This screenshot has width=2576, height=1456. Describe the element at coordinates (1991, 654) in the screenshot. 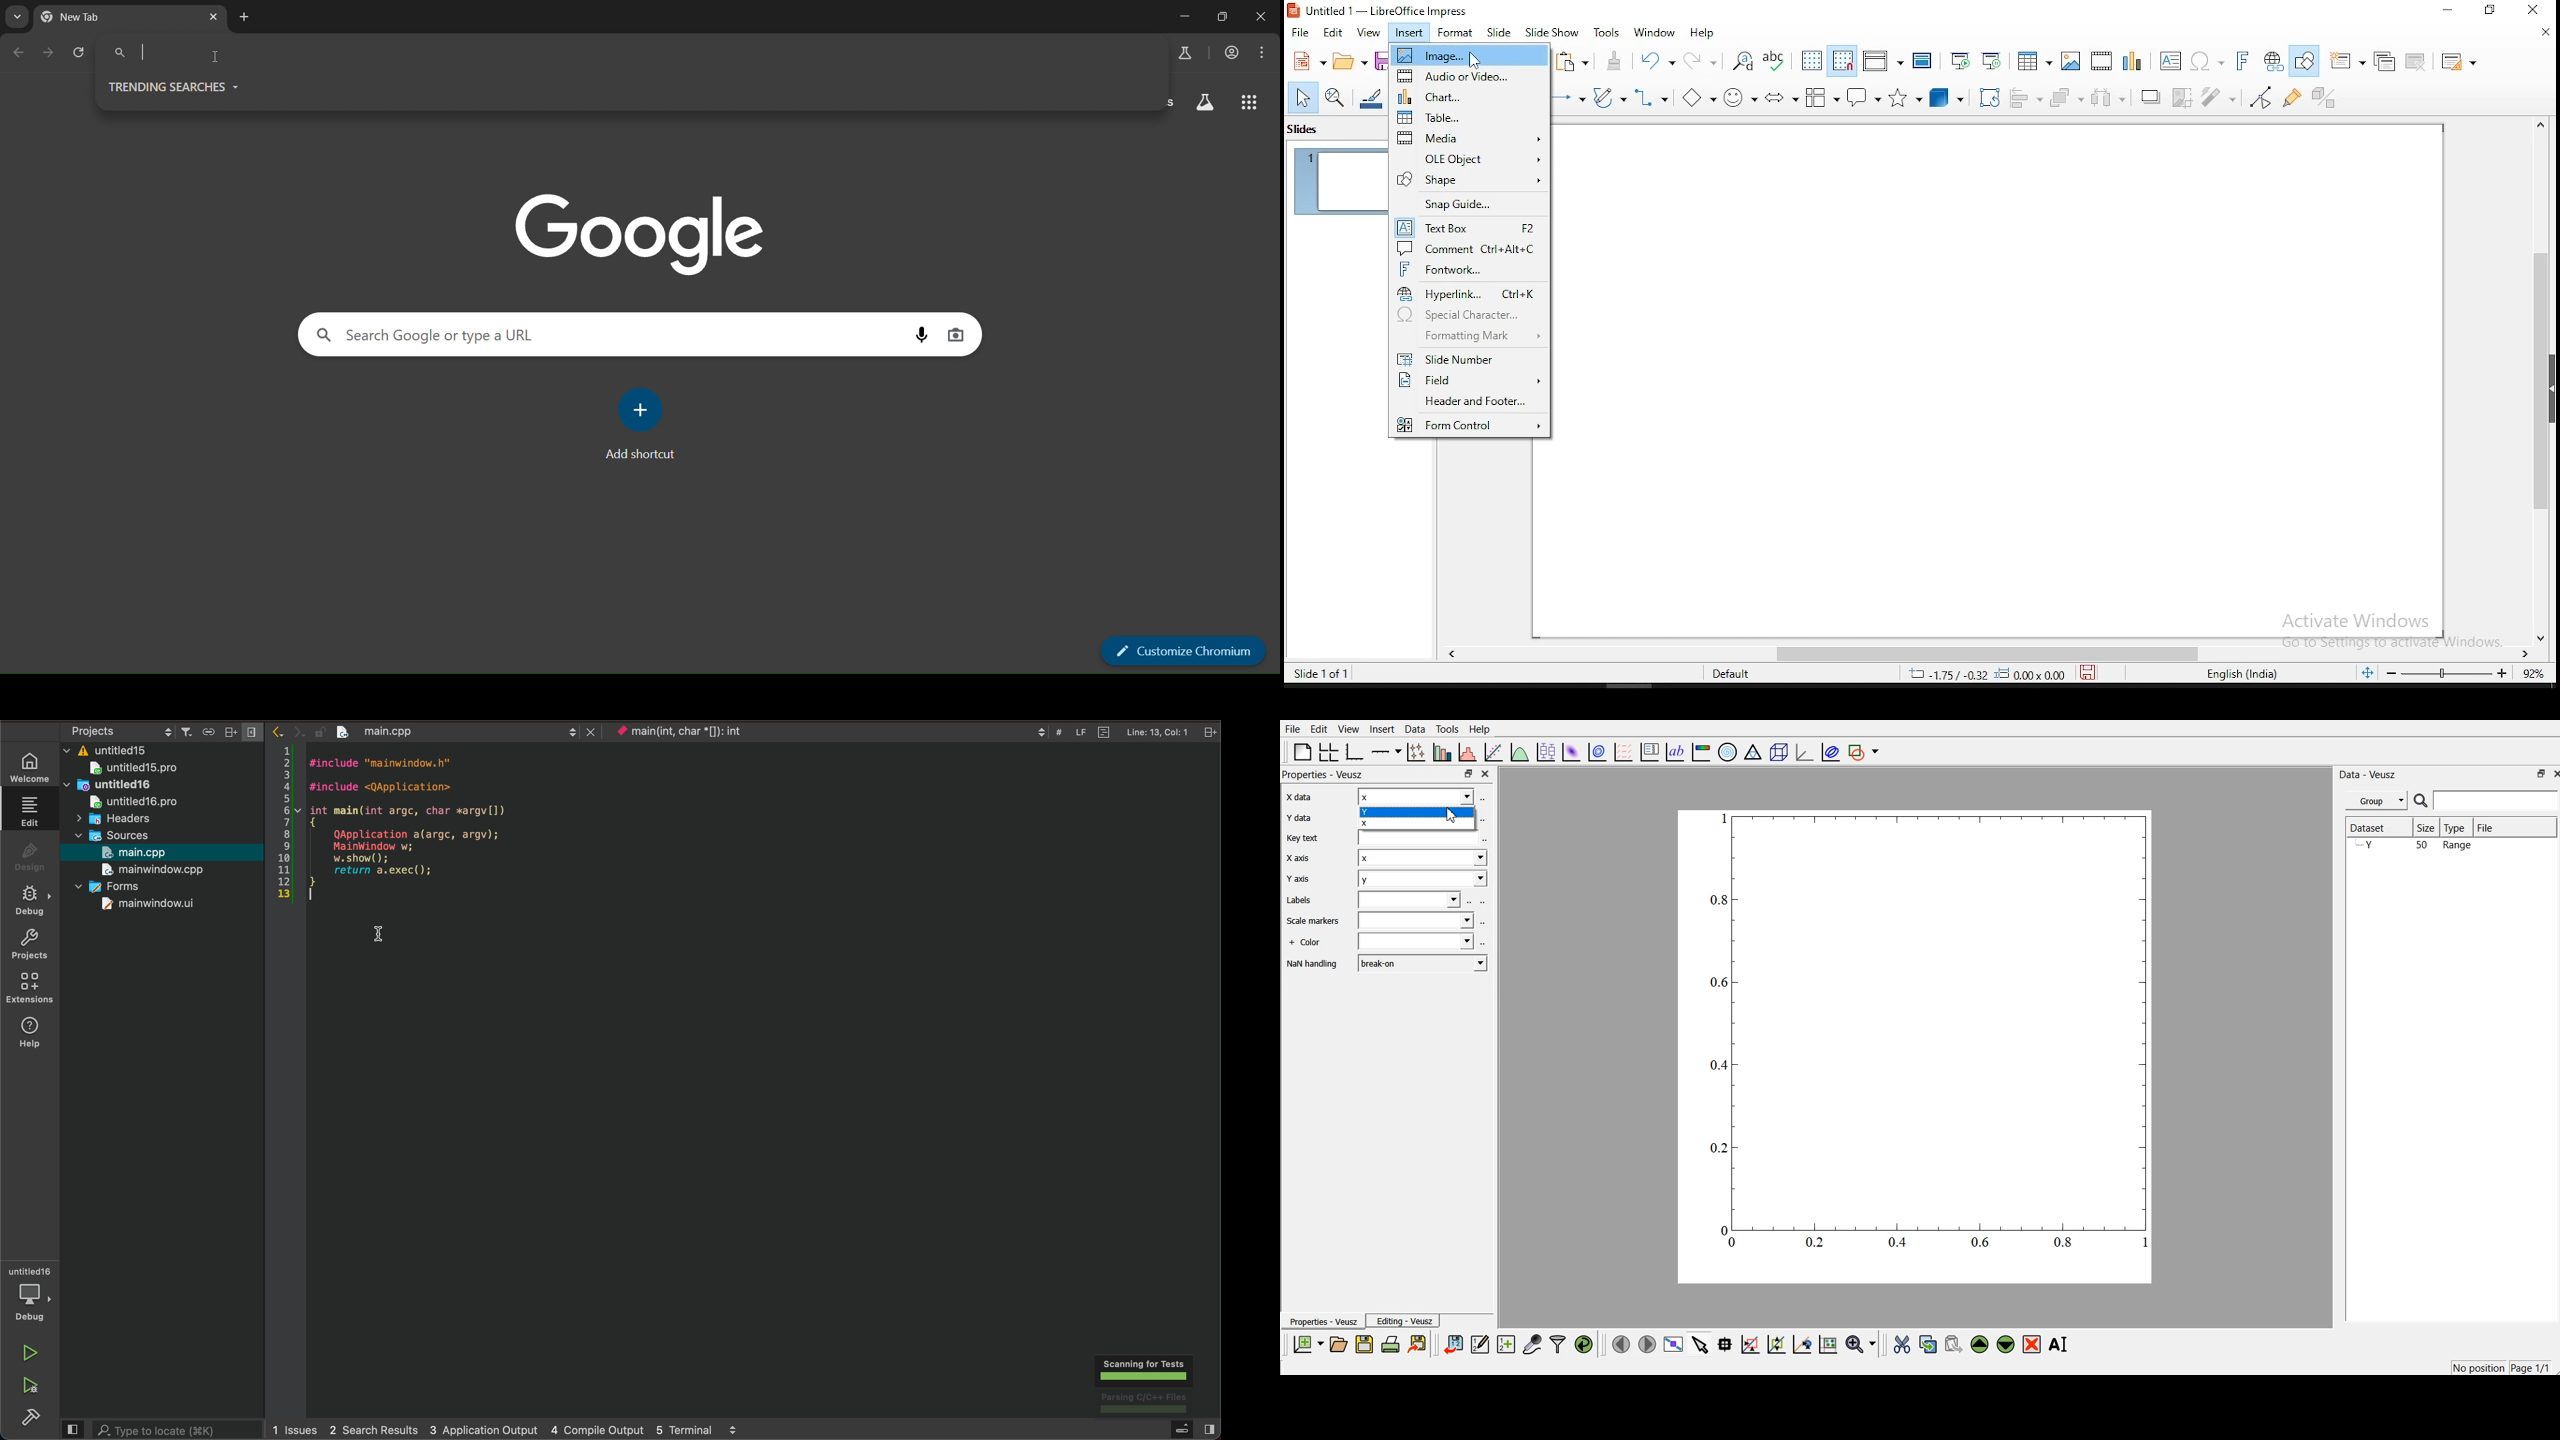

I see `scroll bar` at that location.